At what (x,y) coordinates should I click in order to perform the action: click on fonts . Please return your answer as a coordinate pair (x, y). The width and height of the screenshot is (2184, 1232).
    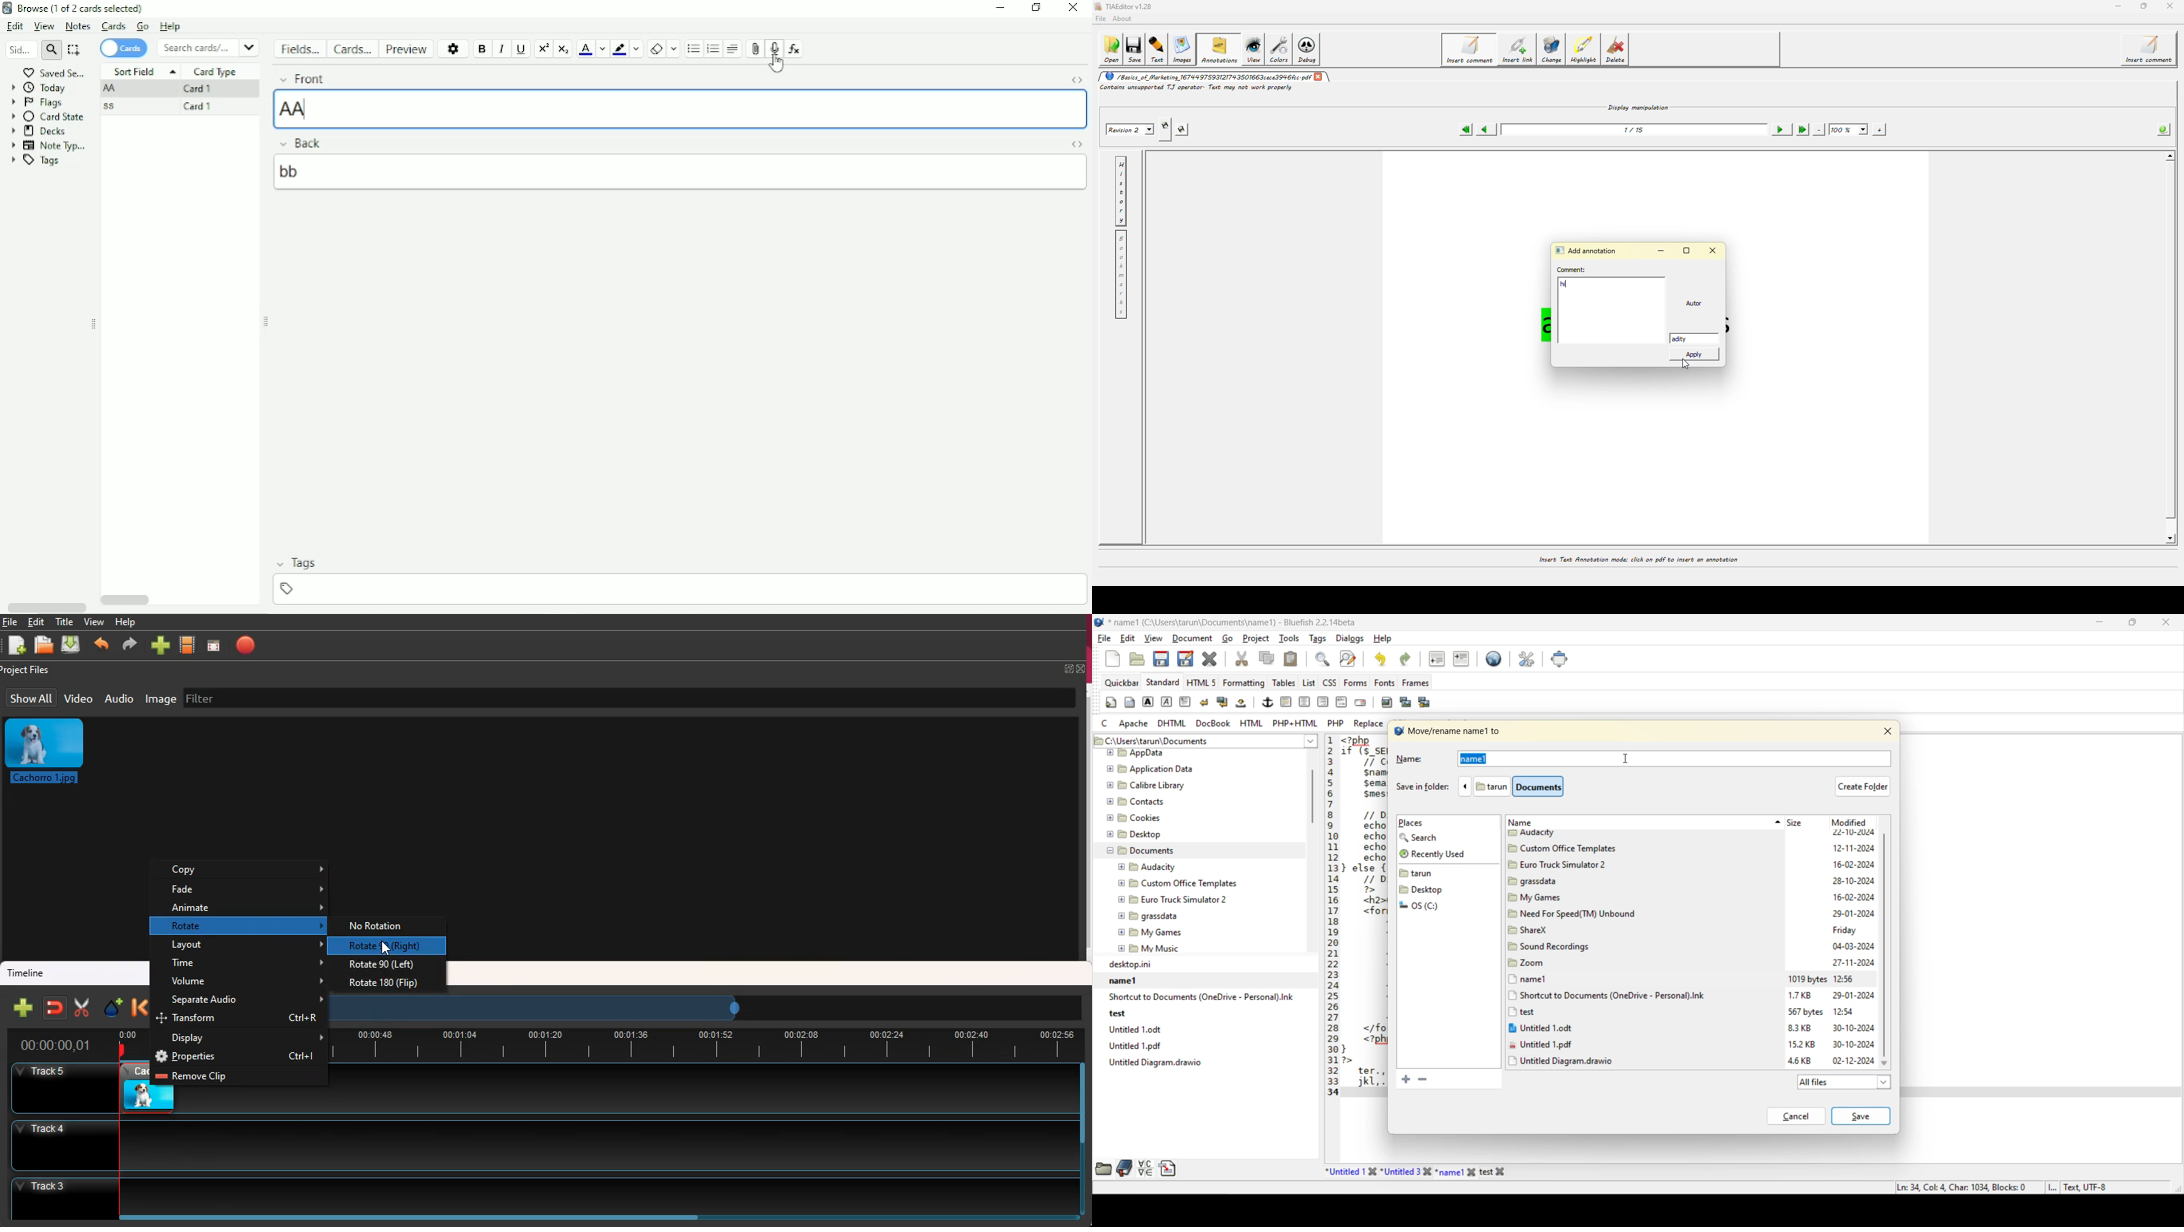
    Looking at the image, I should click on (1384, 683).